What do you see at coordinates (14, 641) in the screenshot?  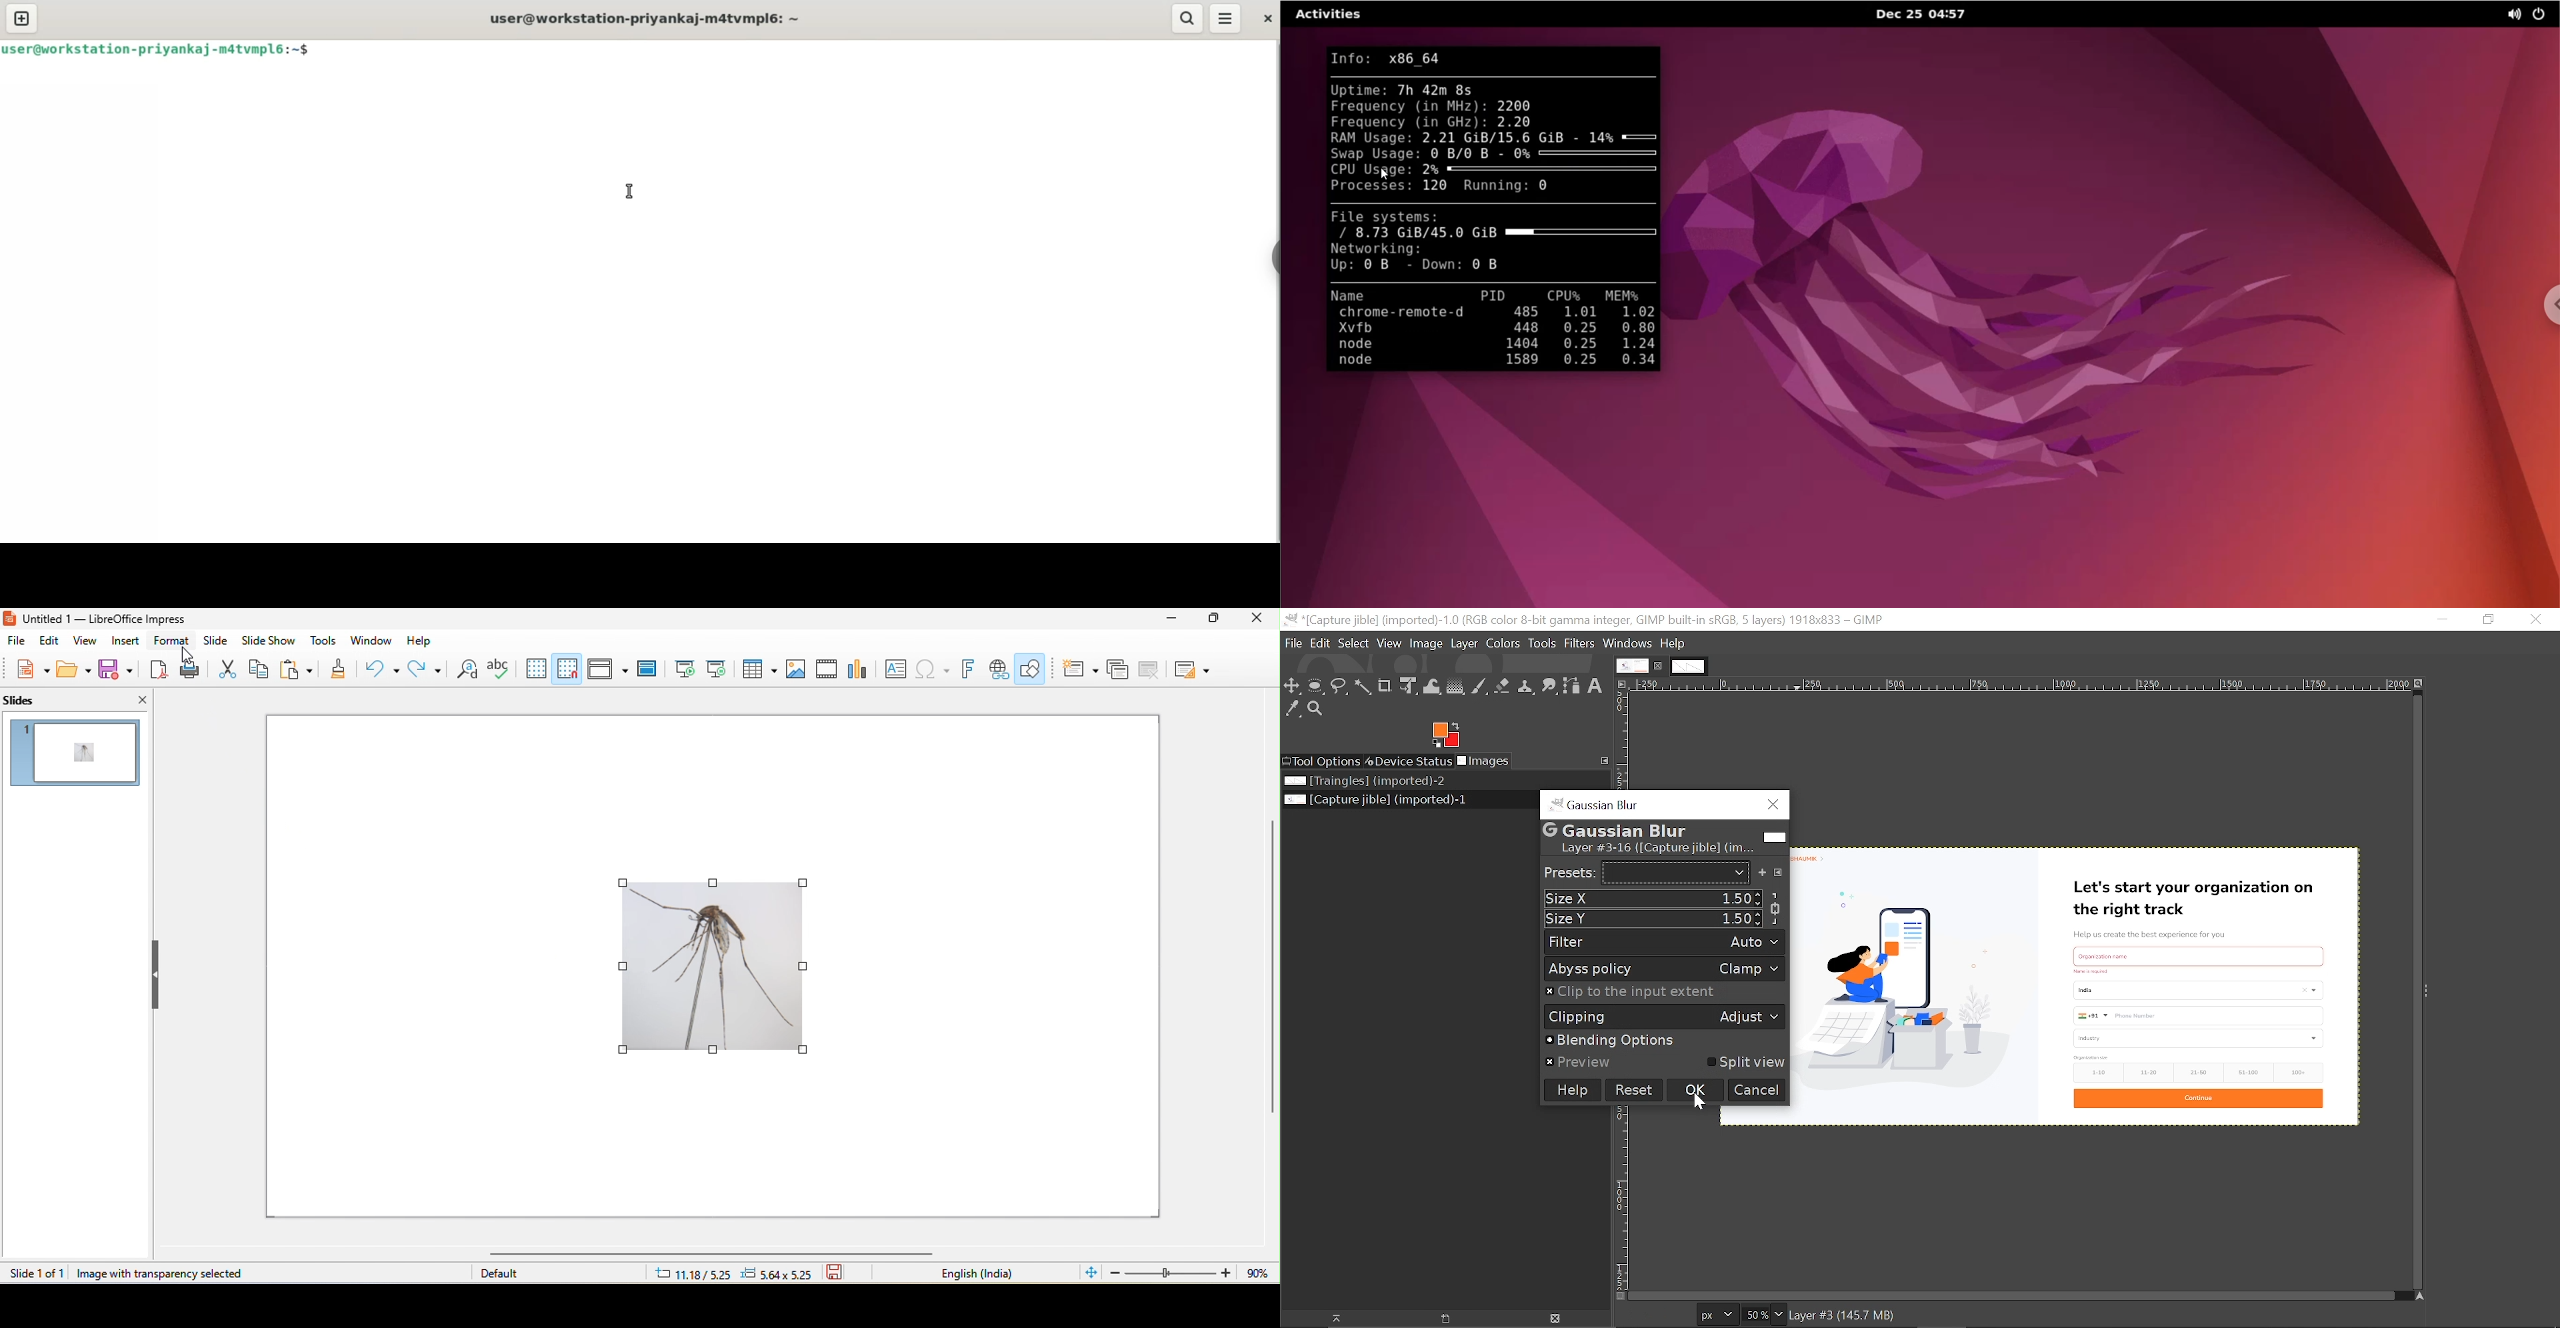 I see `file` at bounding box center [14, 641].